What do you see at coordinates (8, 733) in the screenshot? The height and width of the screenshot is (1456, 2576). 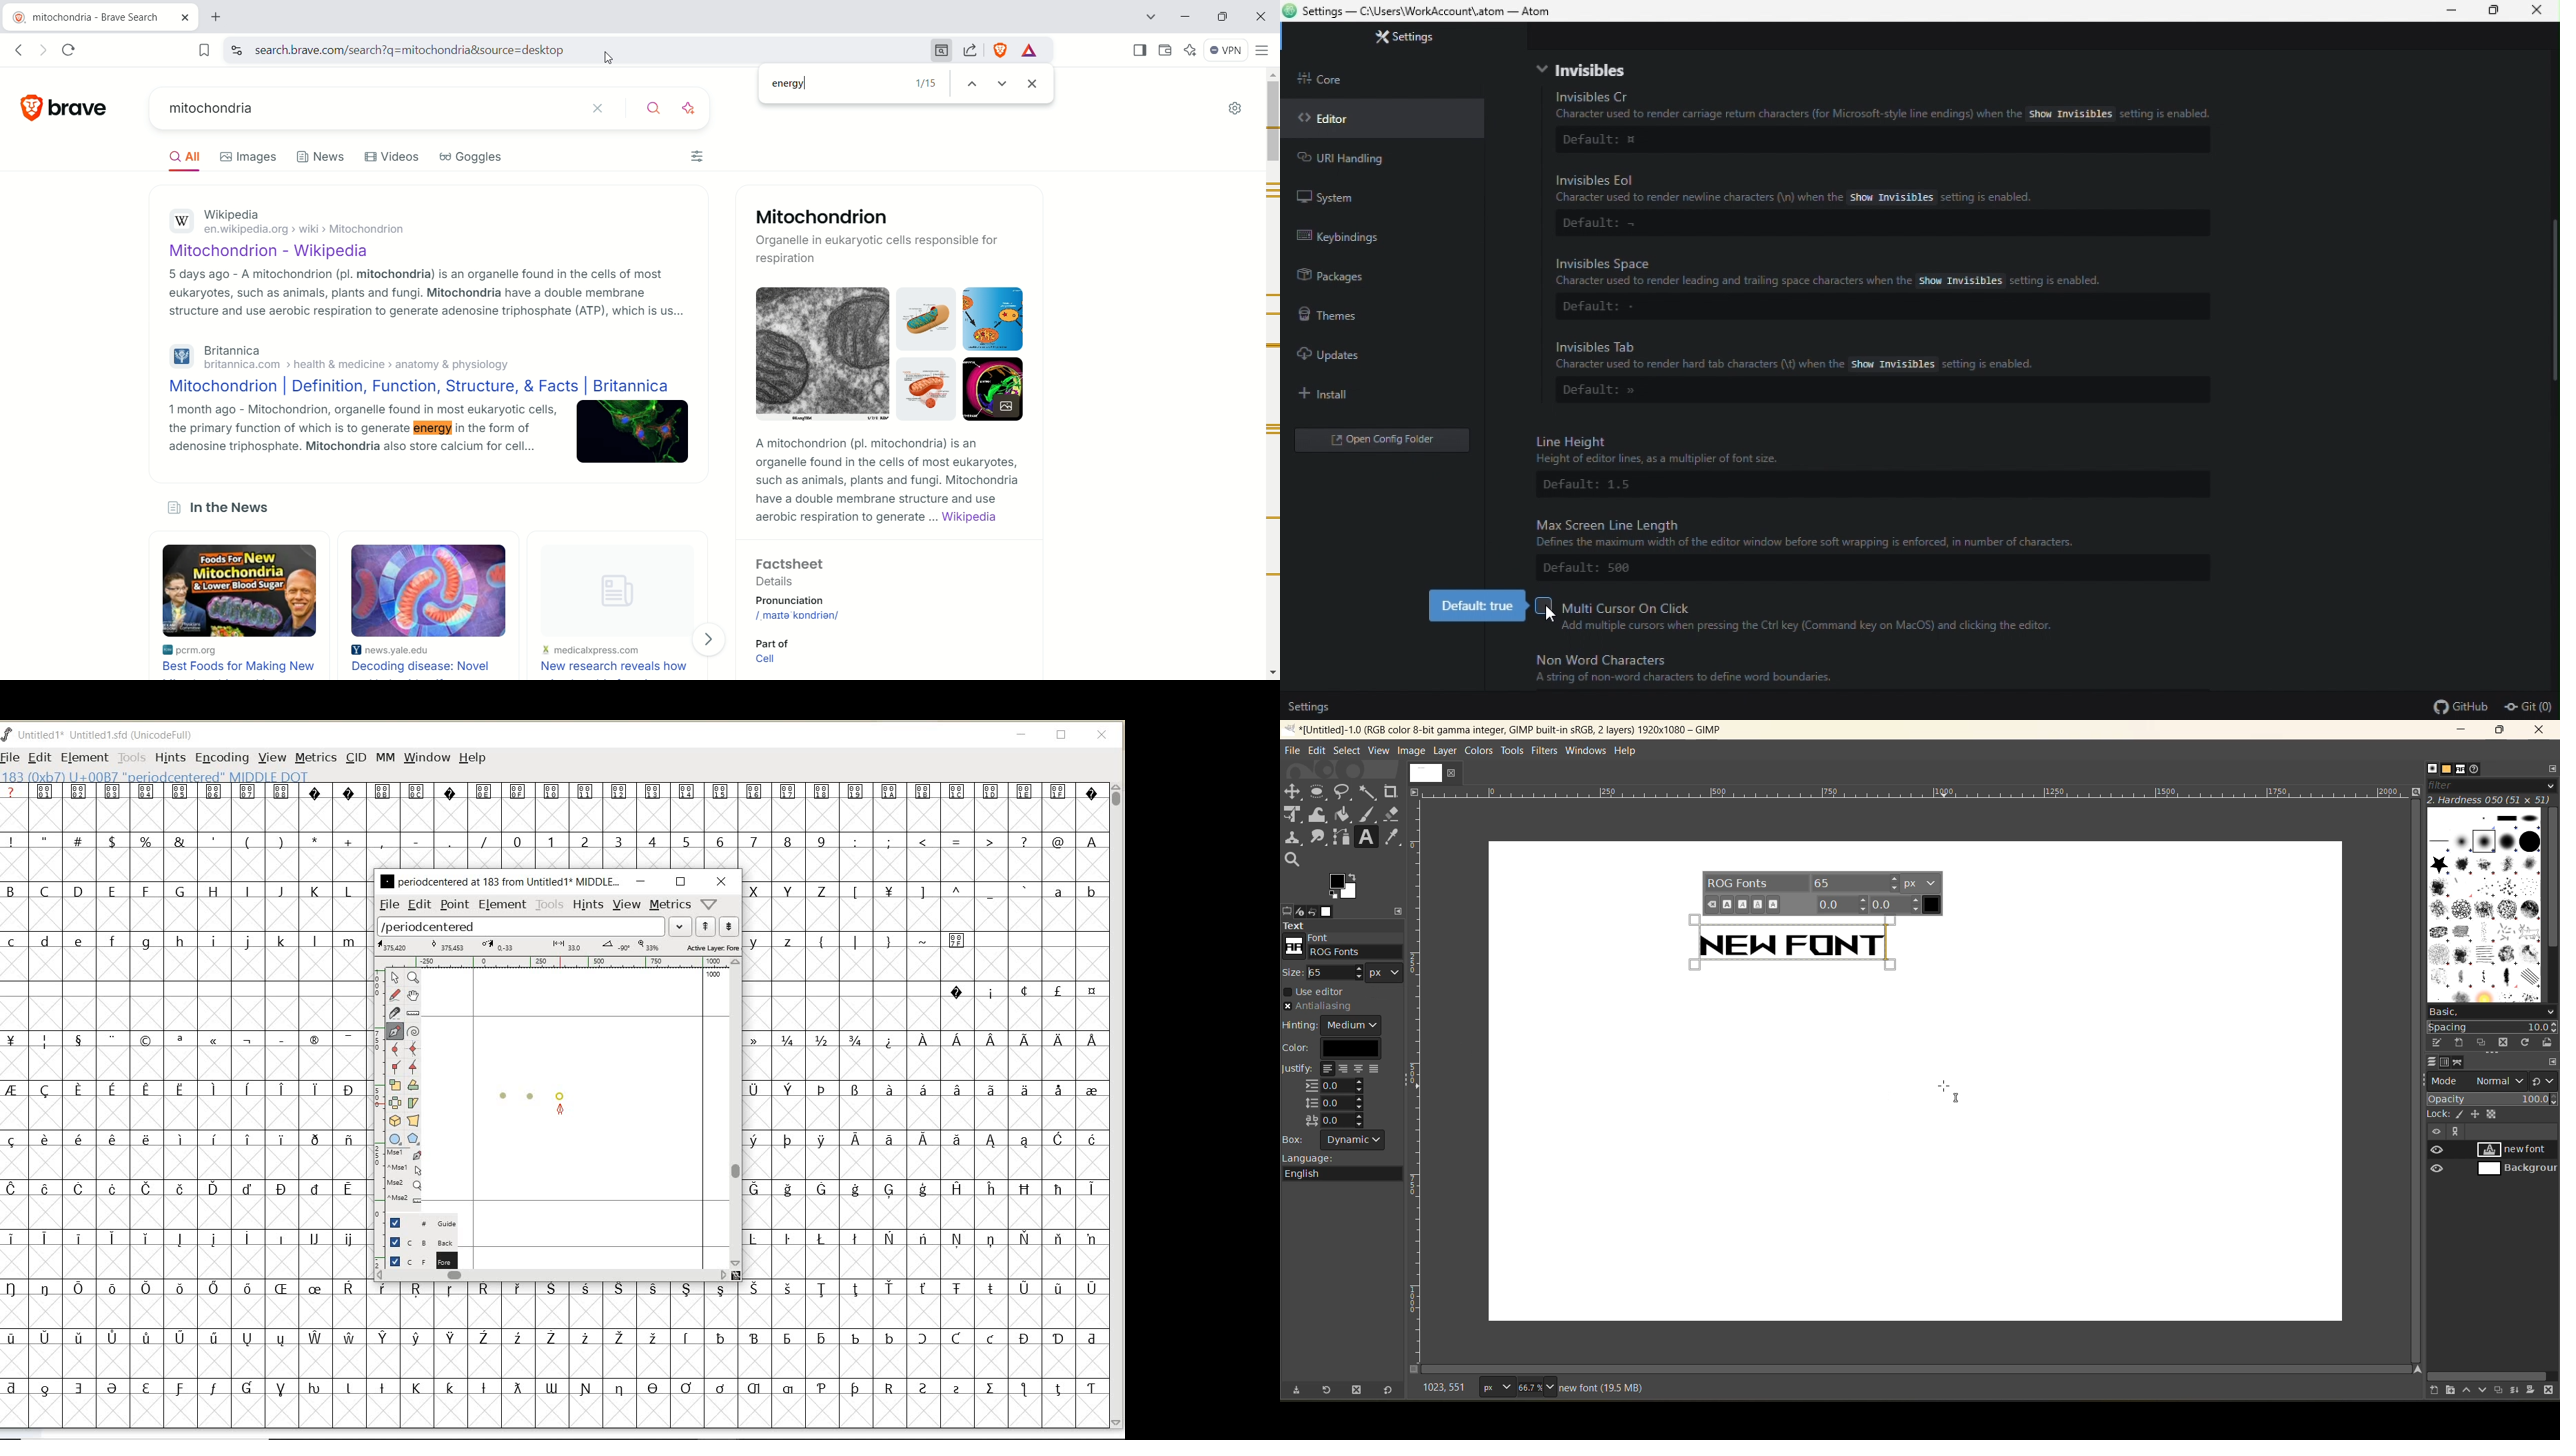 I see `FontForge Logo` at bounding box center [8, 733].